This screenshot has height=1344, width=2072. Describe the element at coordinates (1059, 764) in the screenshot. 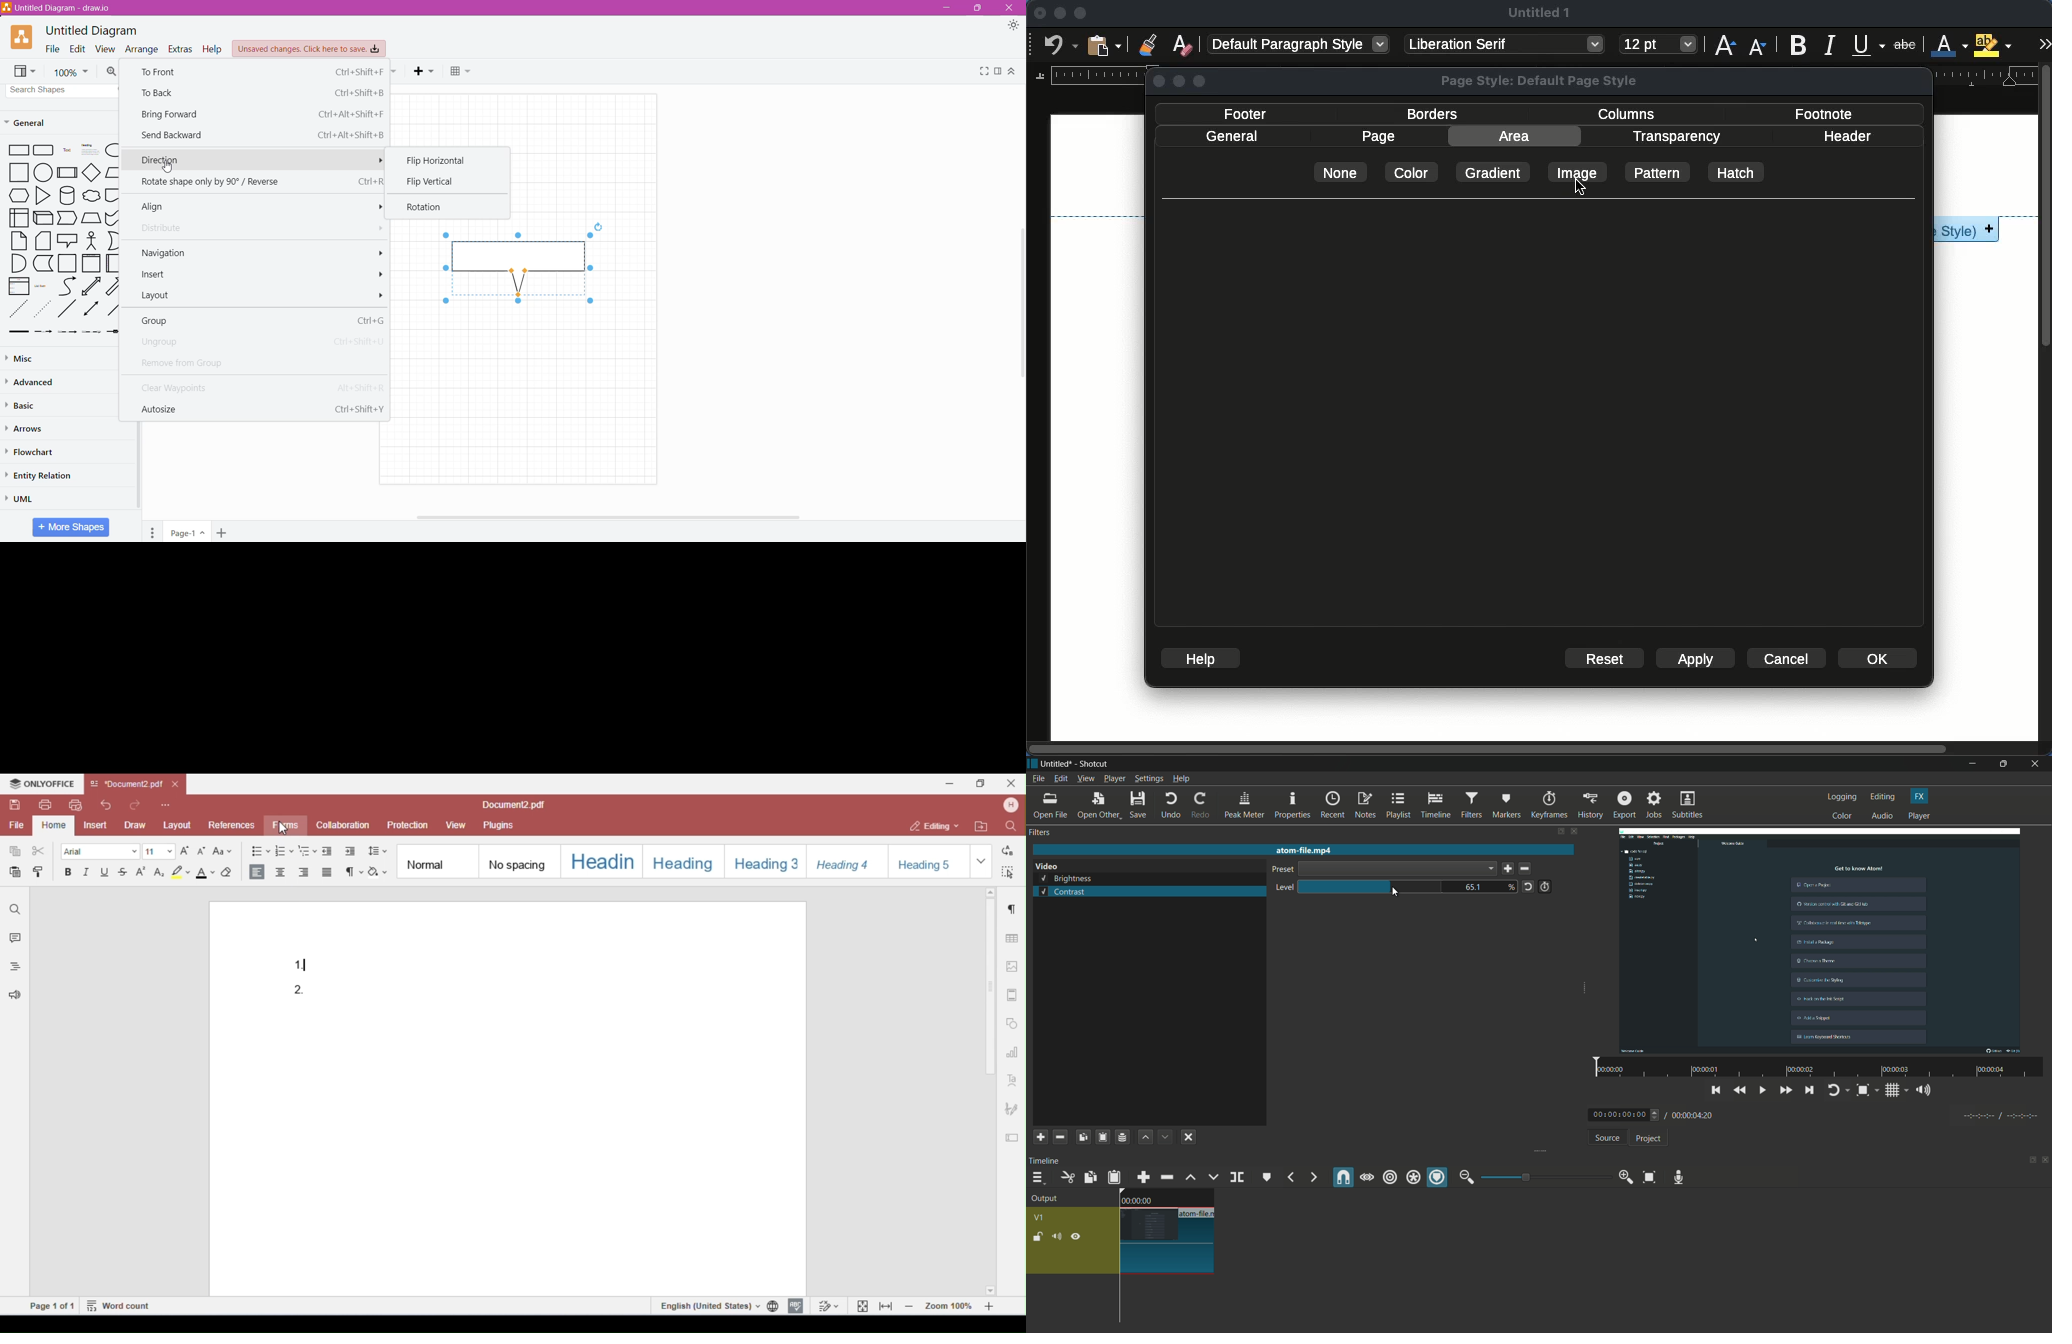

I see `Untitled (file name)` at that location.